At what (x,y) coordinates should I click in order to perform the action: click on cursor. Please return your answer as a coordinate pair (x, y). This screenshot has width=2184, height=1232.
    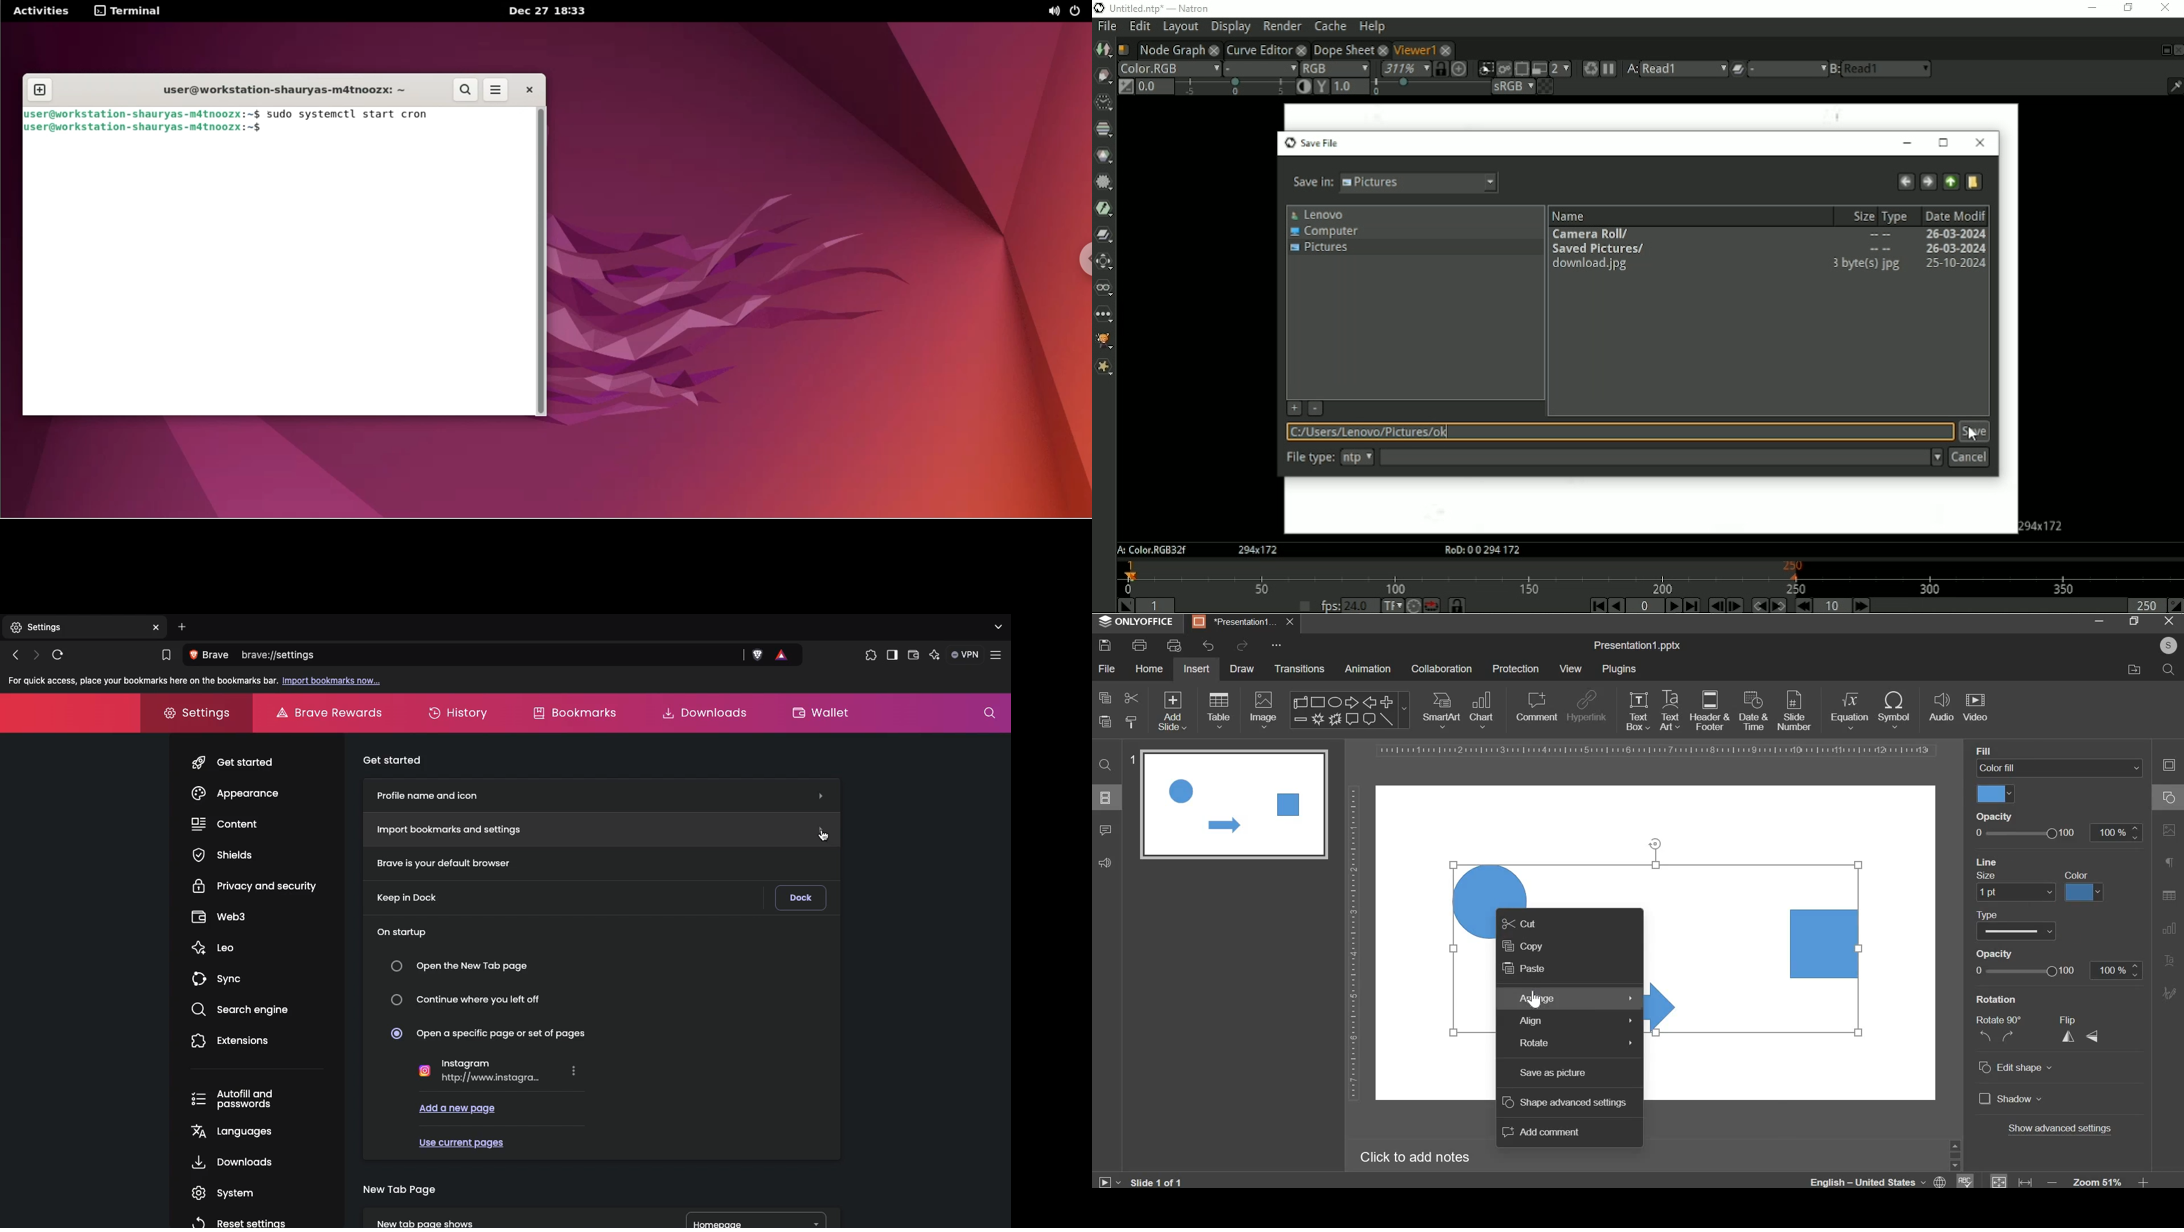
    Looking at the image, I should click on (1537, 999).